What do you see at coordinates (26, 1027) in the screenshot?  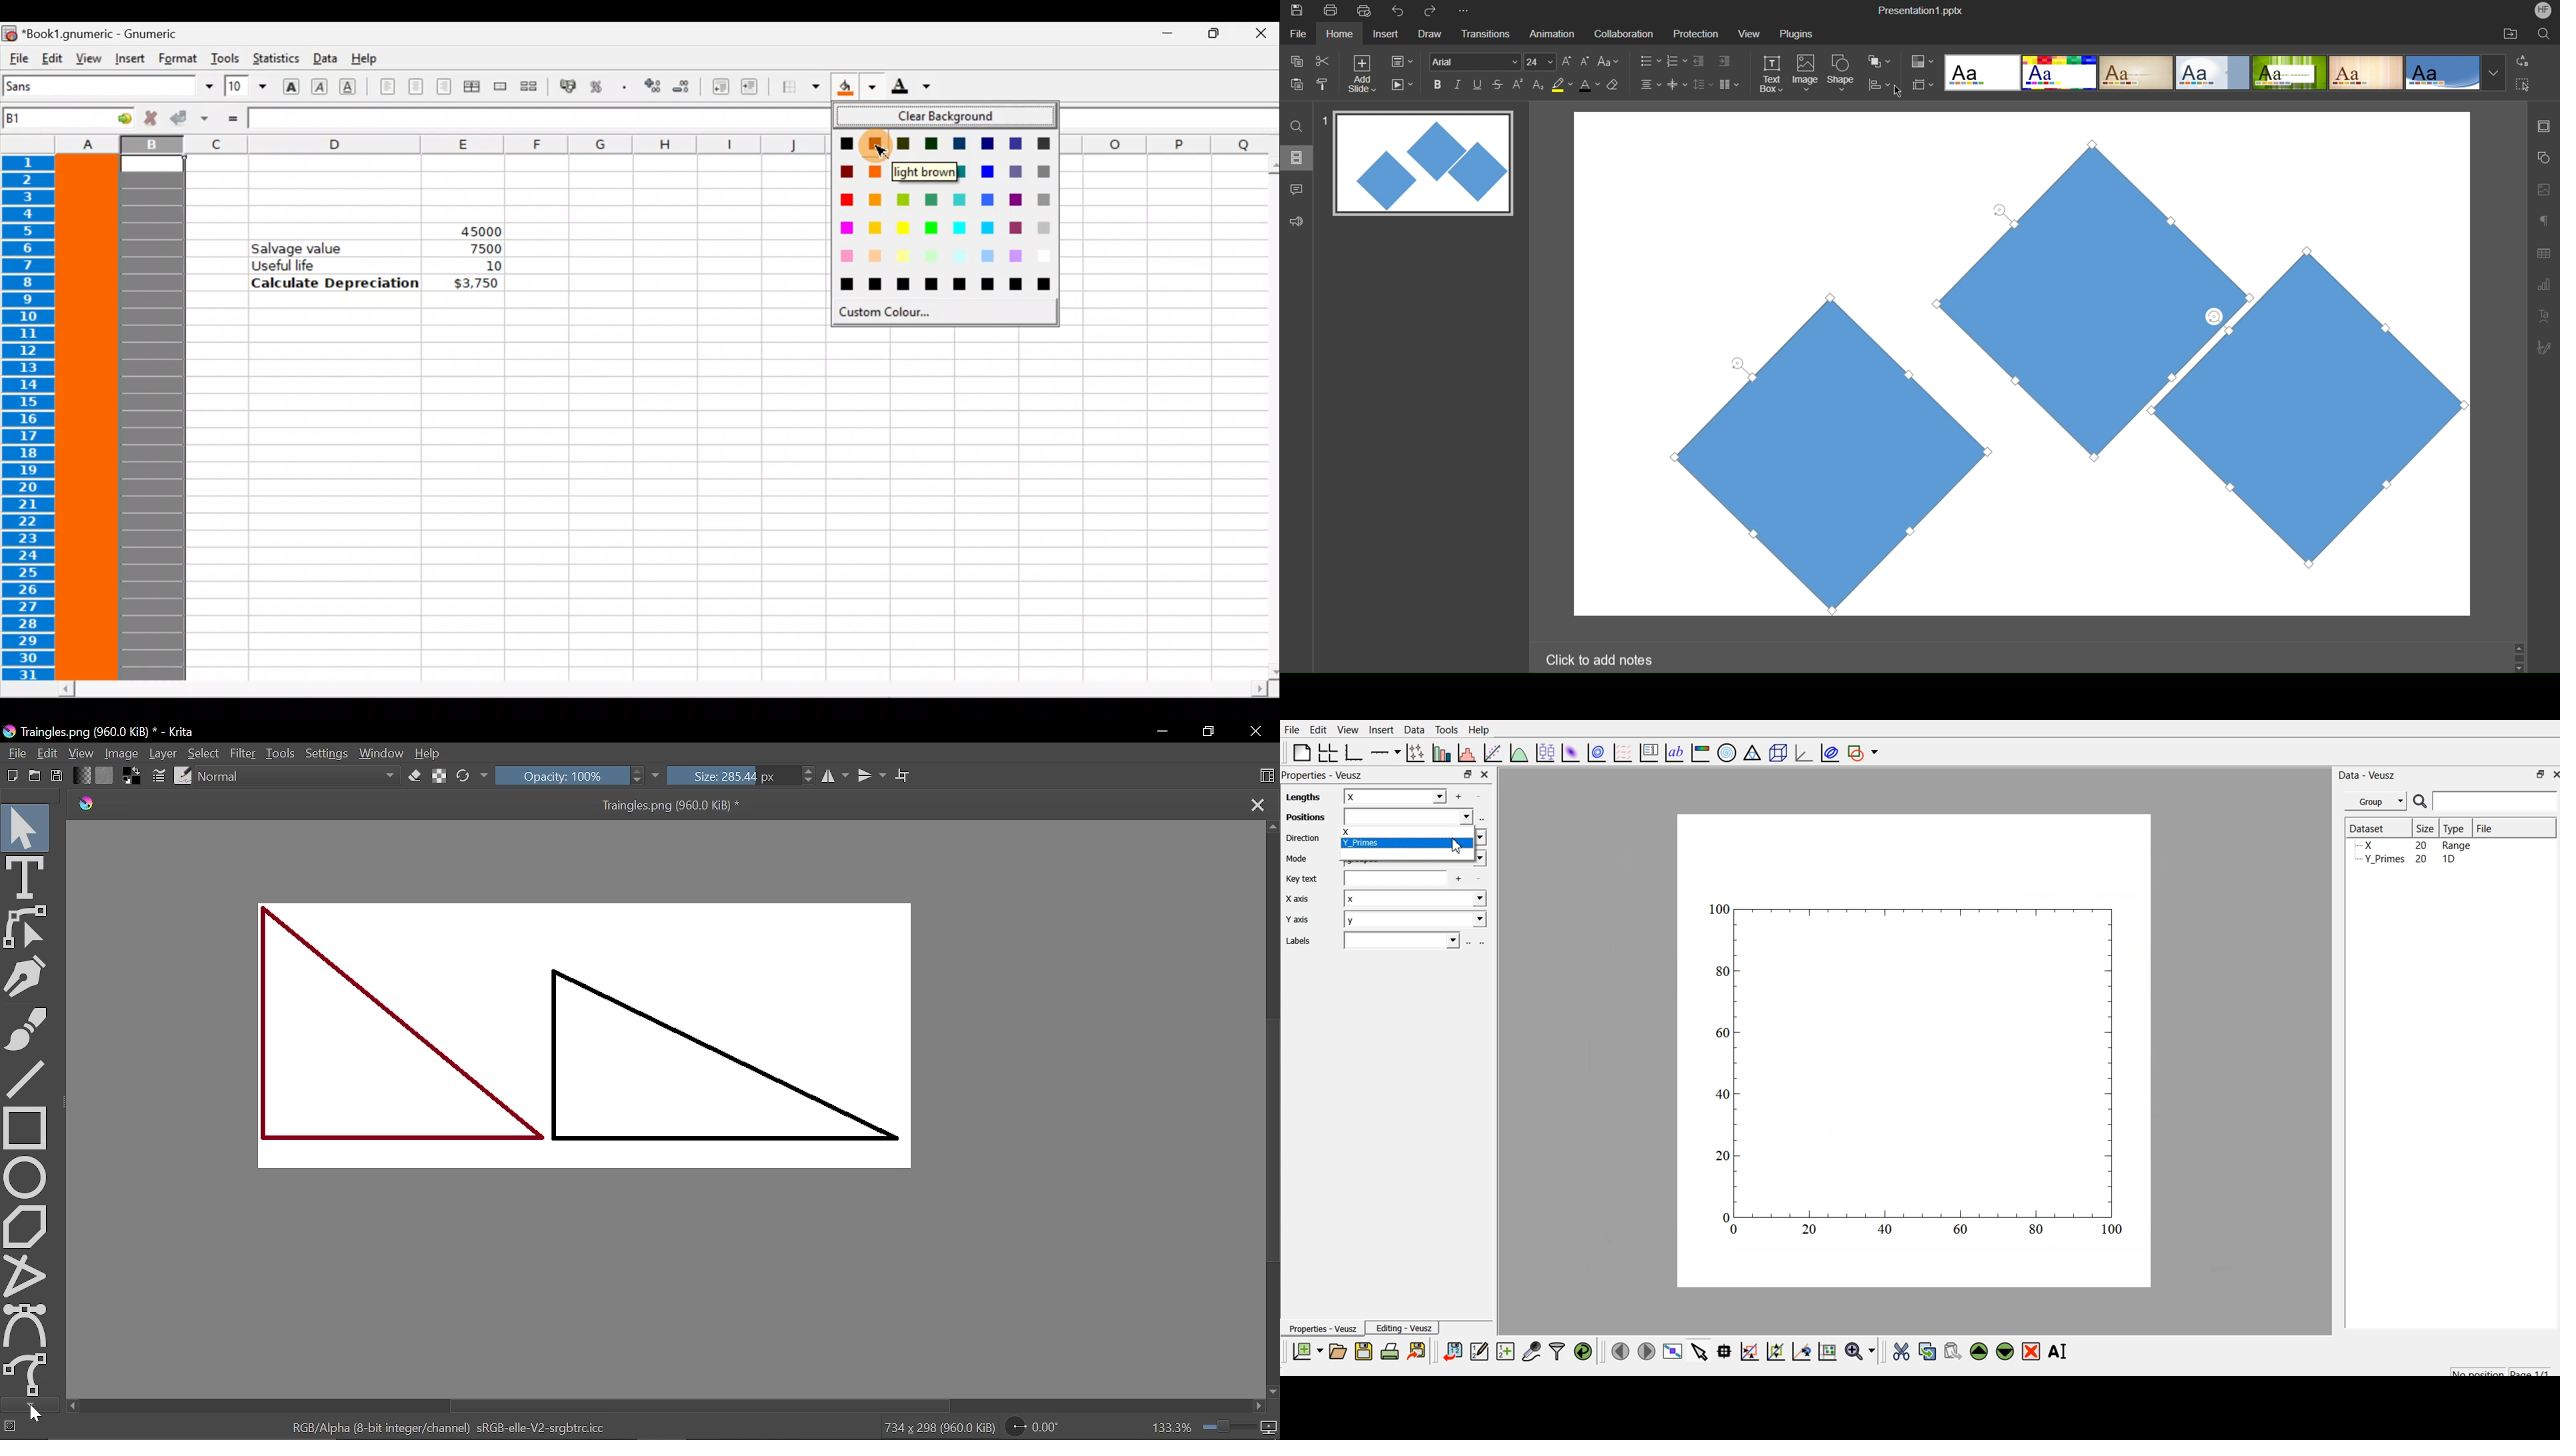 I see `Freehand brush tool` at bounding box center [26, 1027].